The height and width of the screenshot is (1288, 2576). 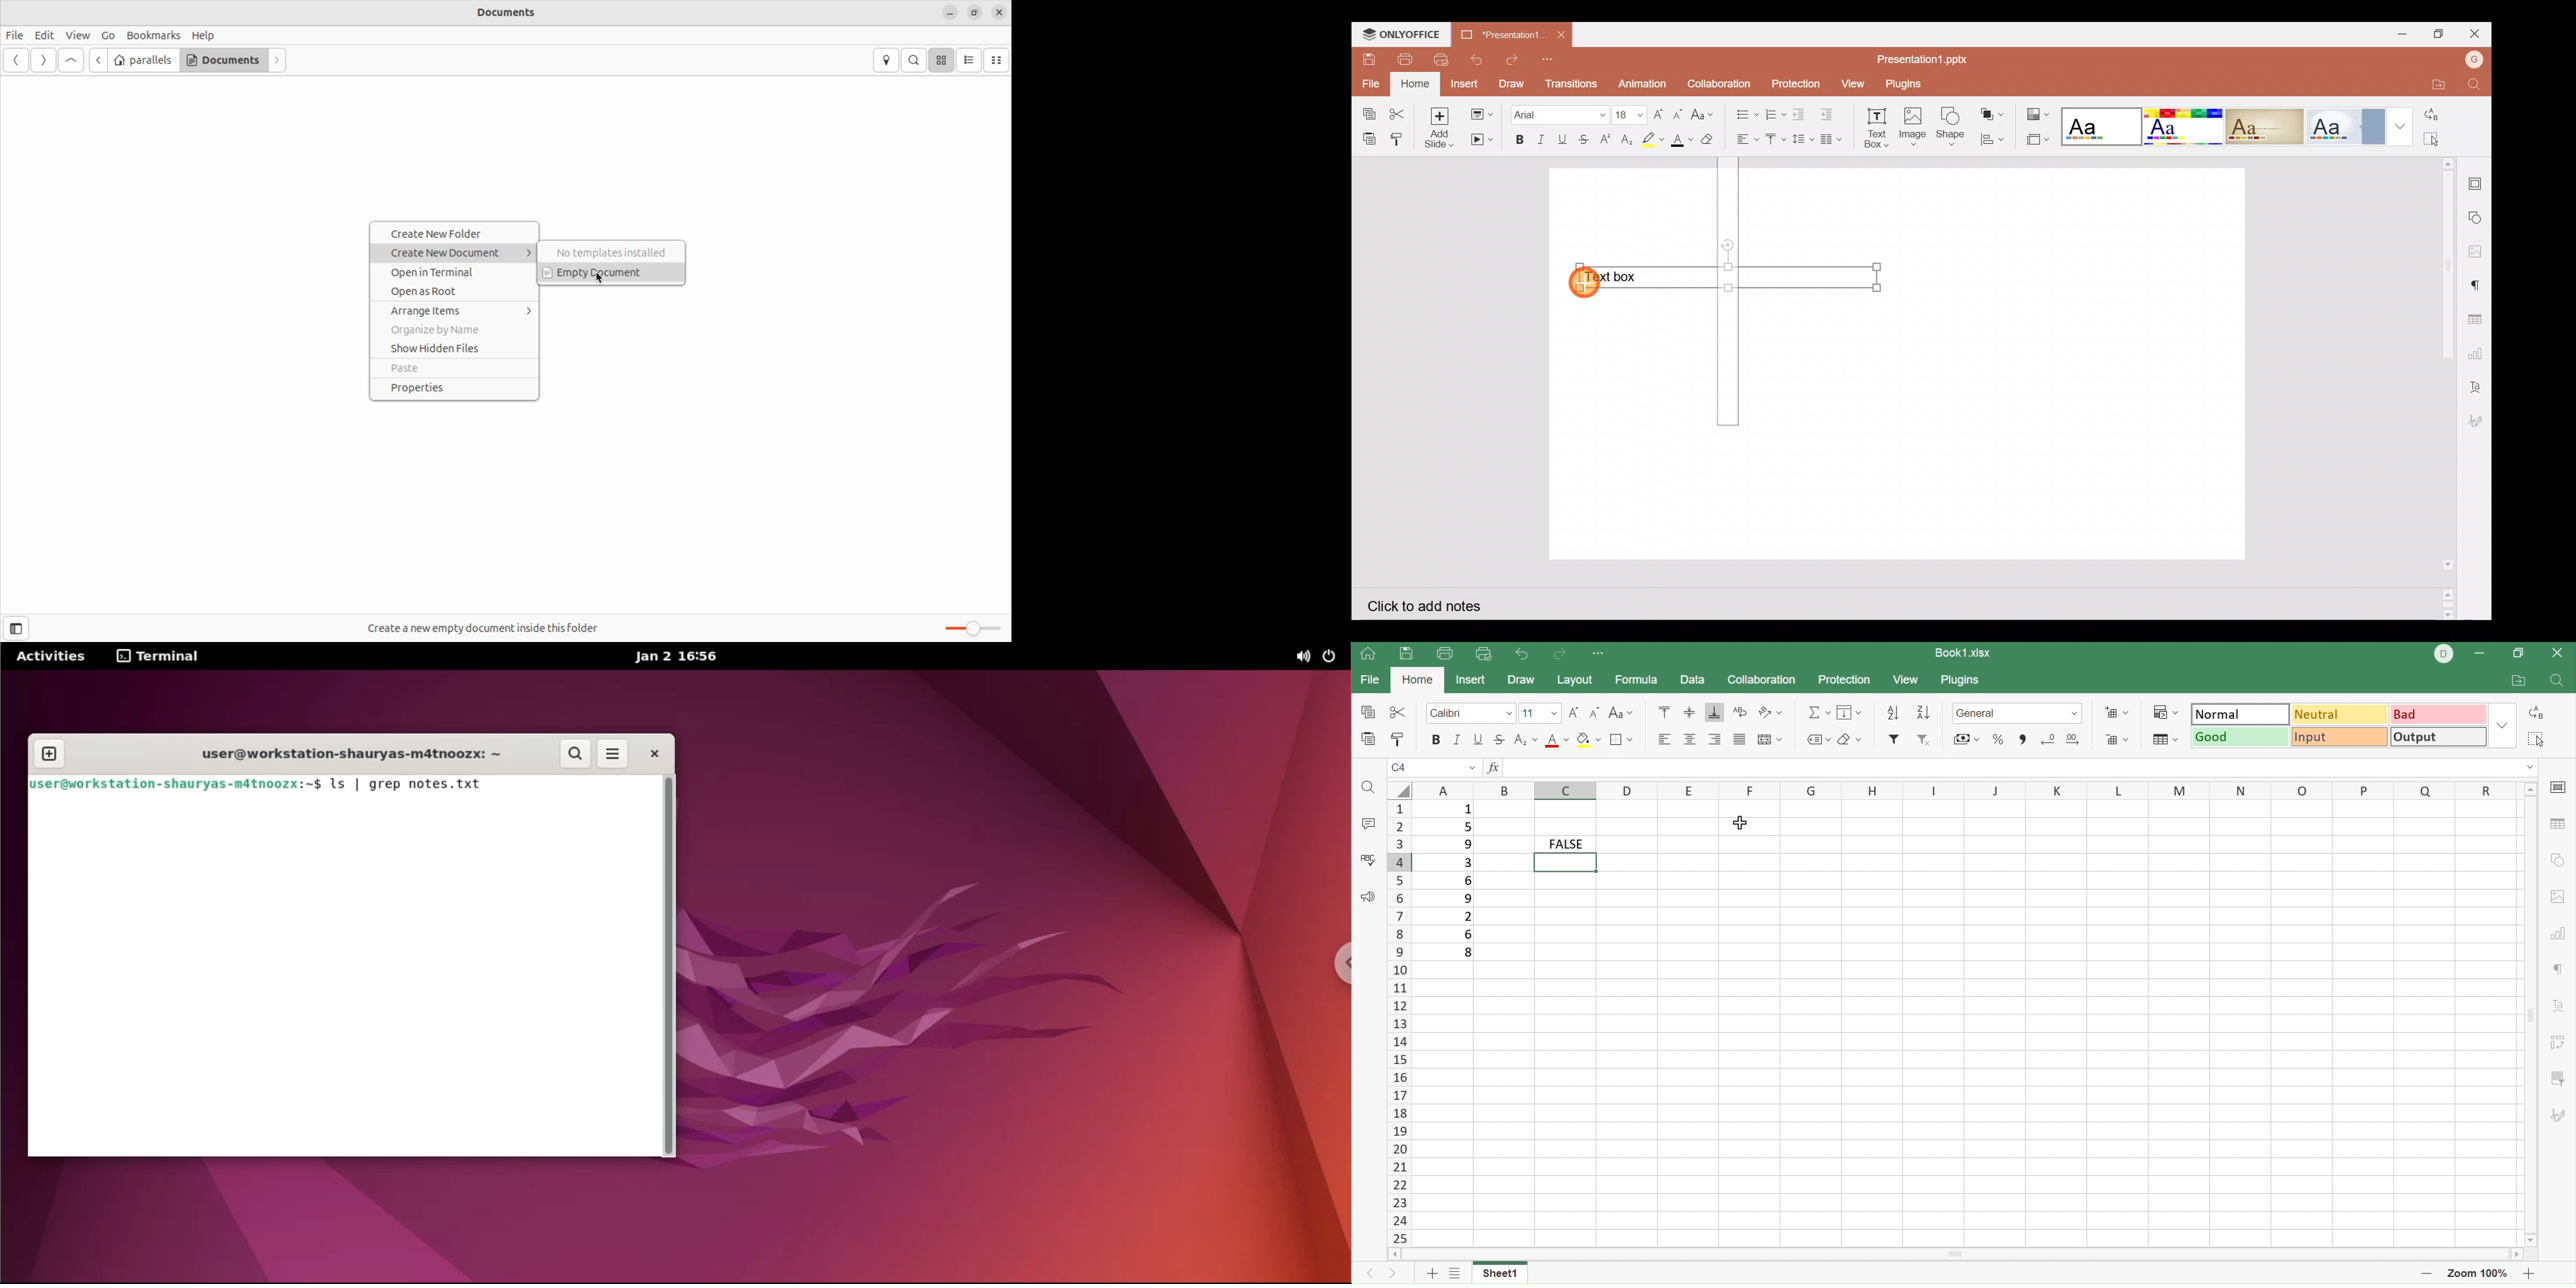 I want to click on scrollbar, so click(x=670, y=964).